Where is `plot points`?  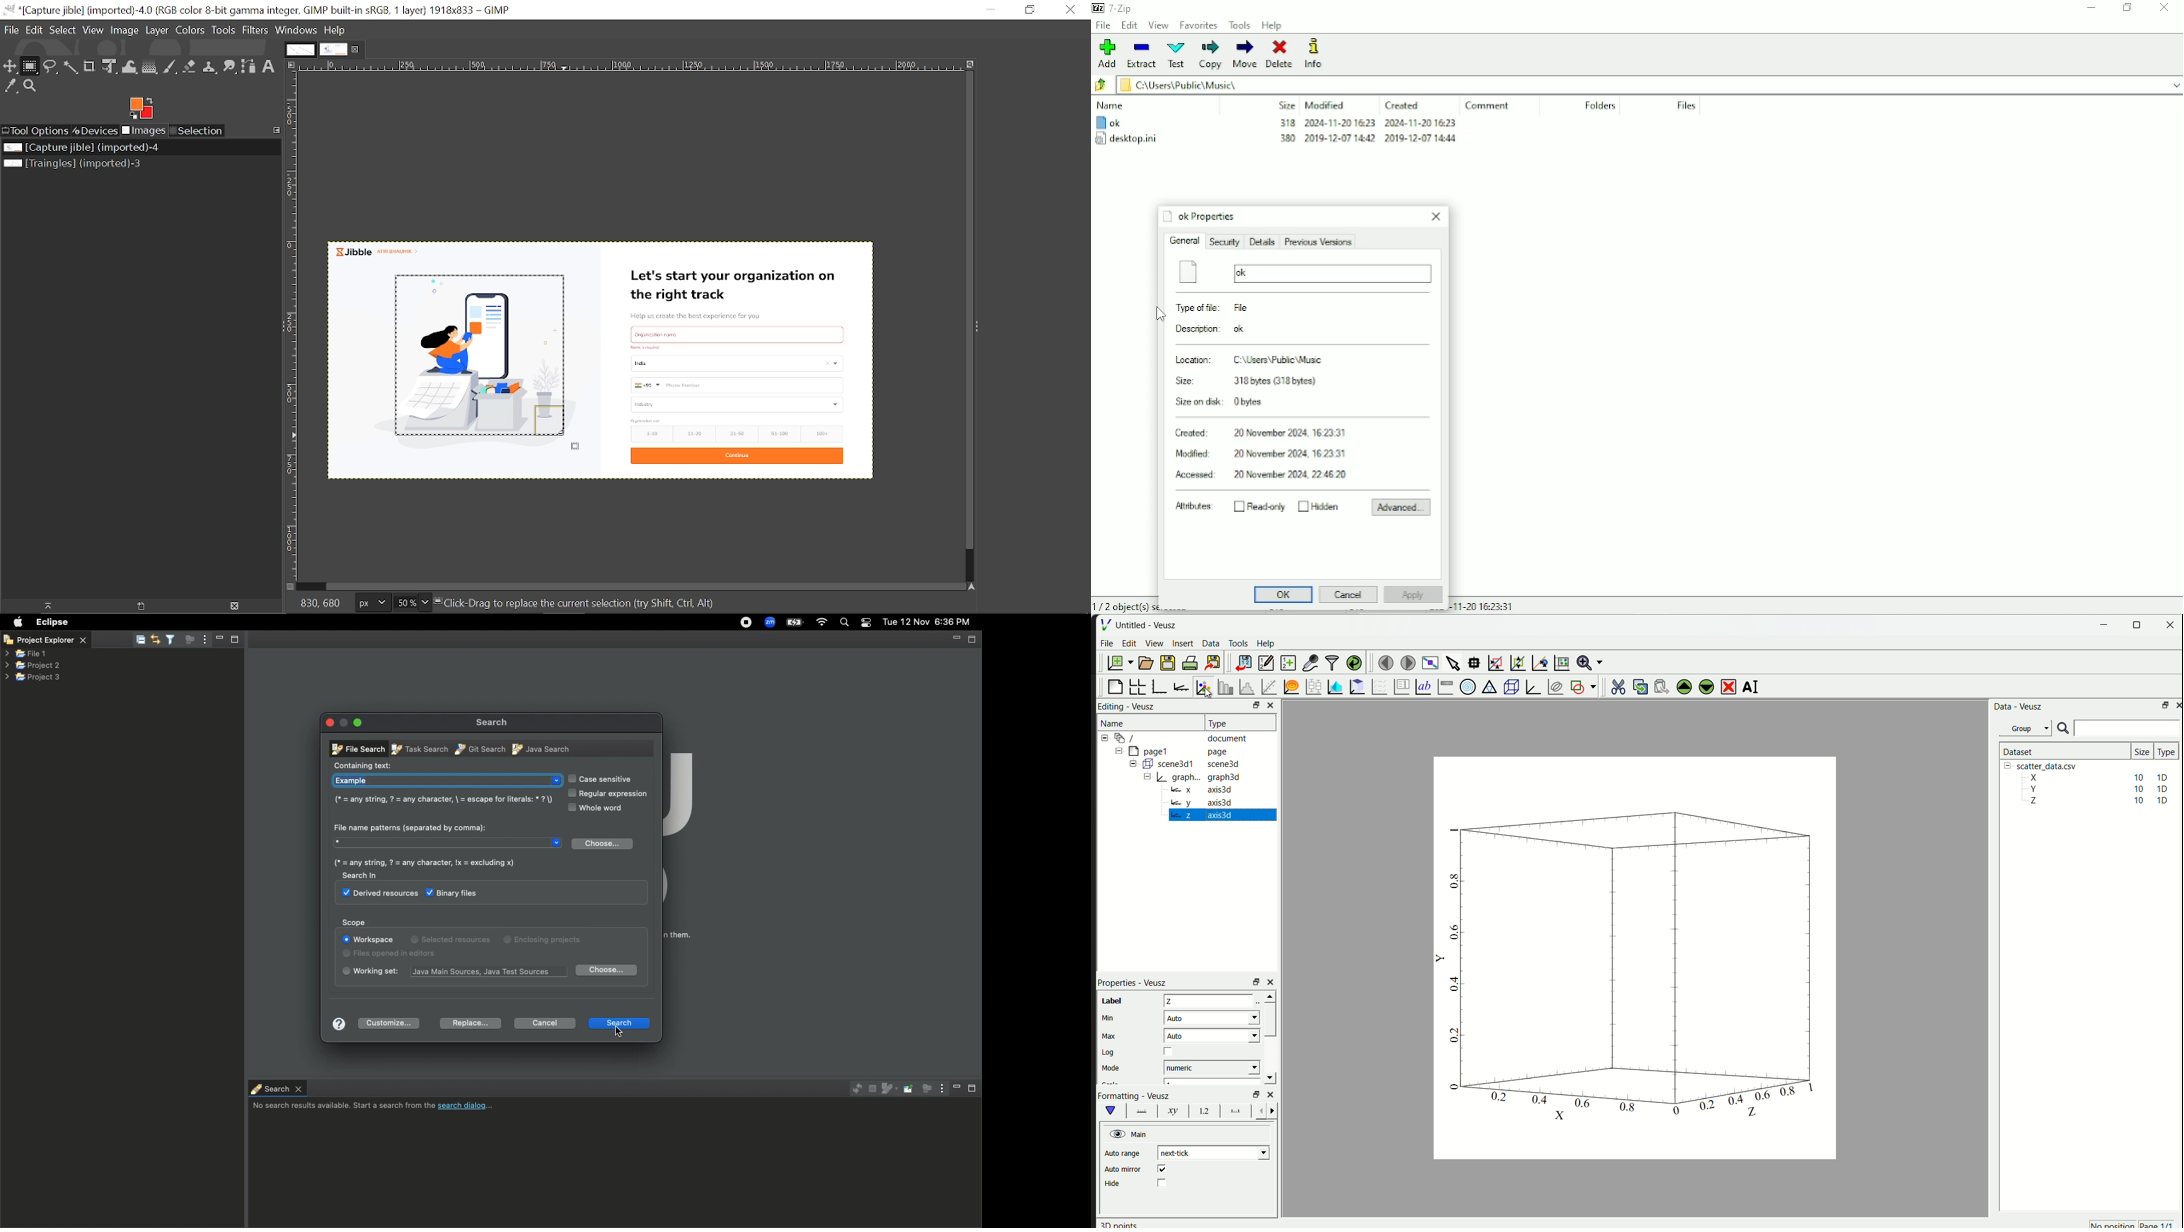
plot points is located at coordinates (1201, 687).